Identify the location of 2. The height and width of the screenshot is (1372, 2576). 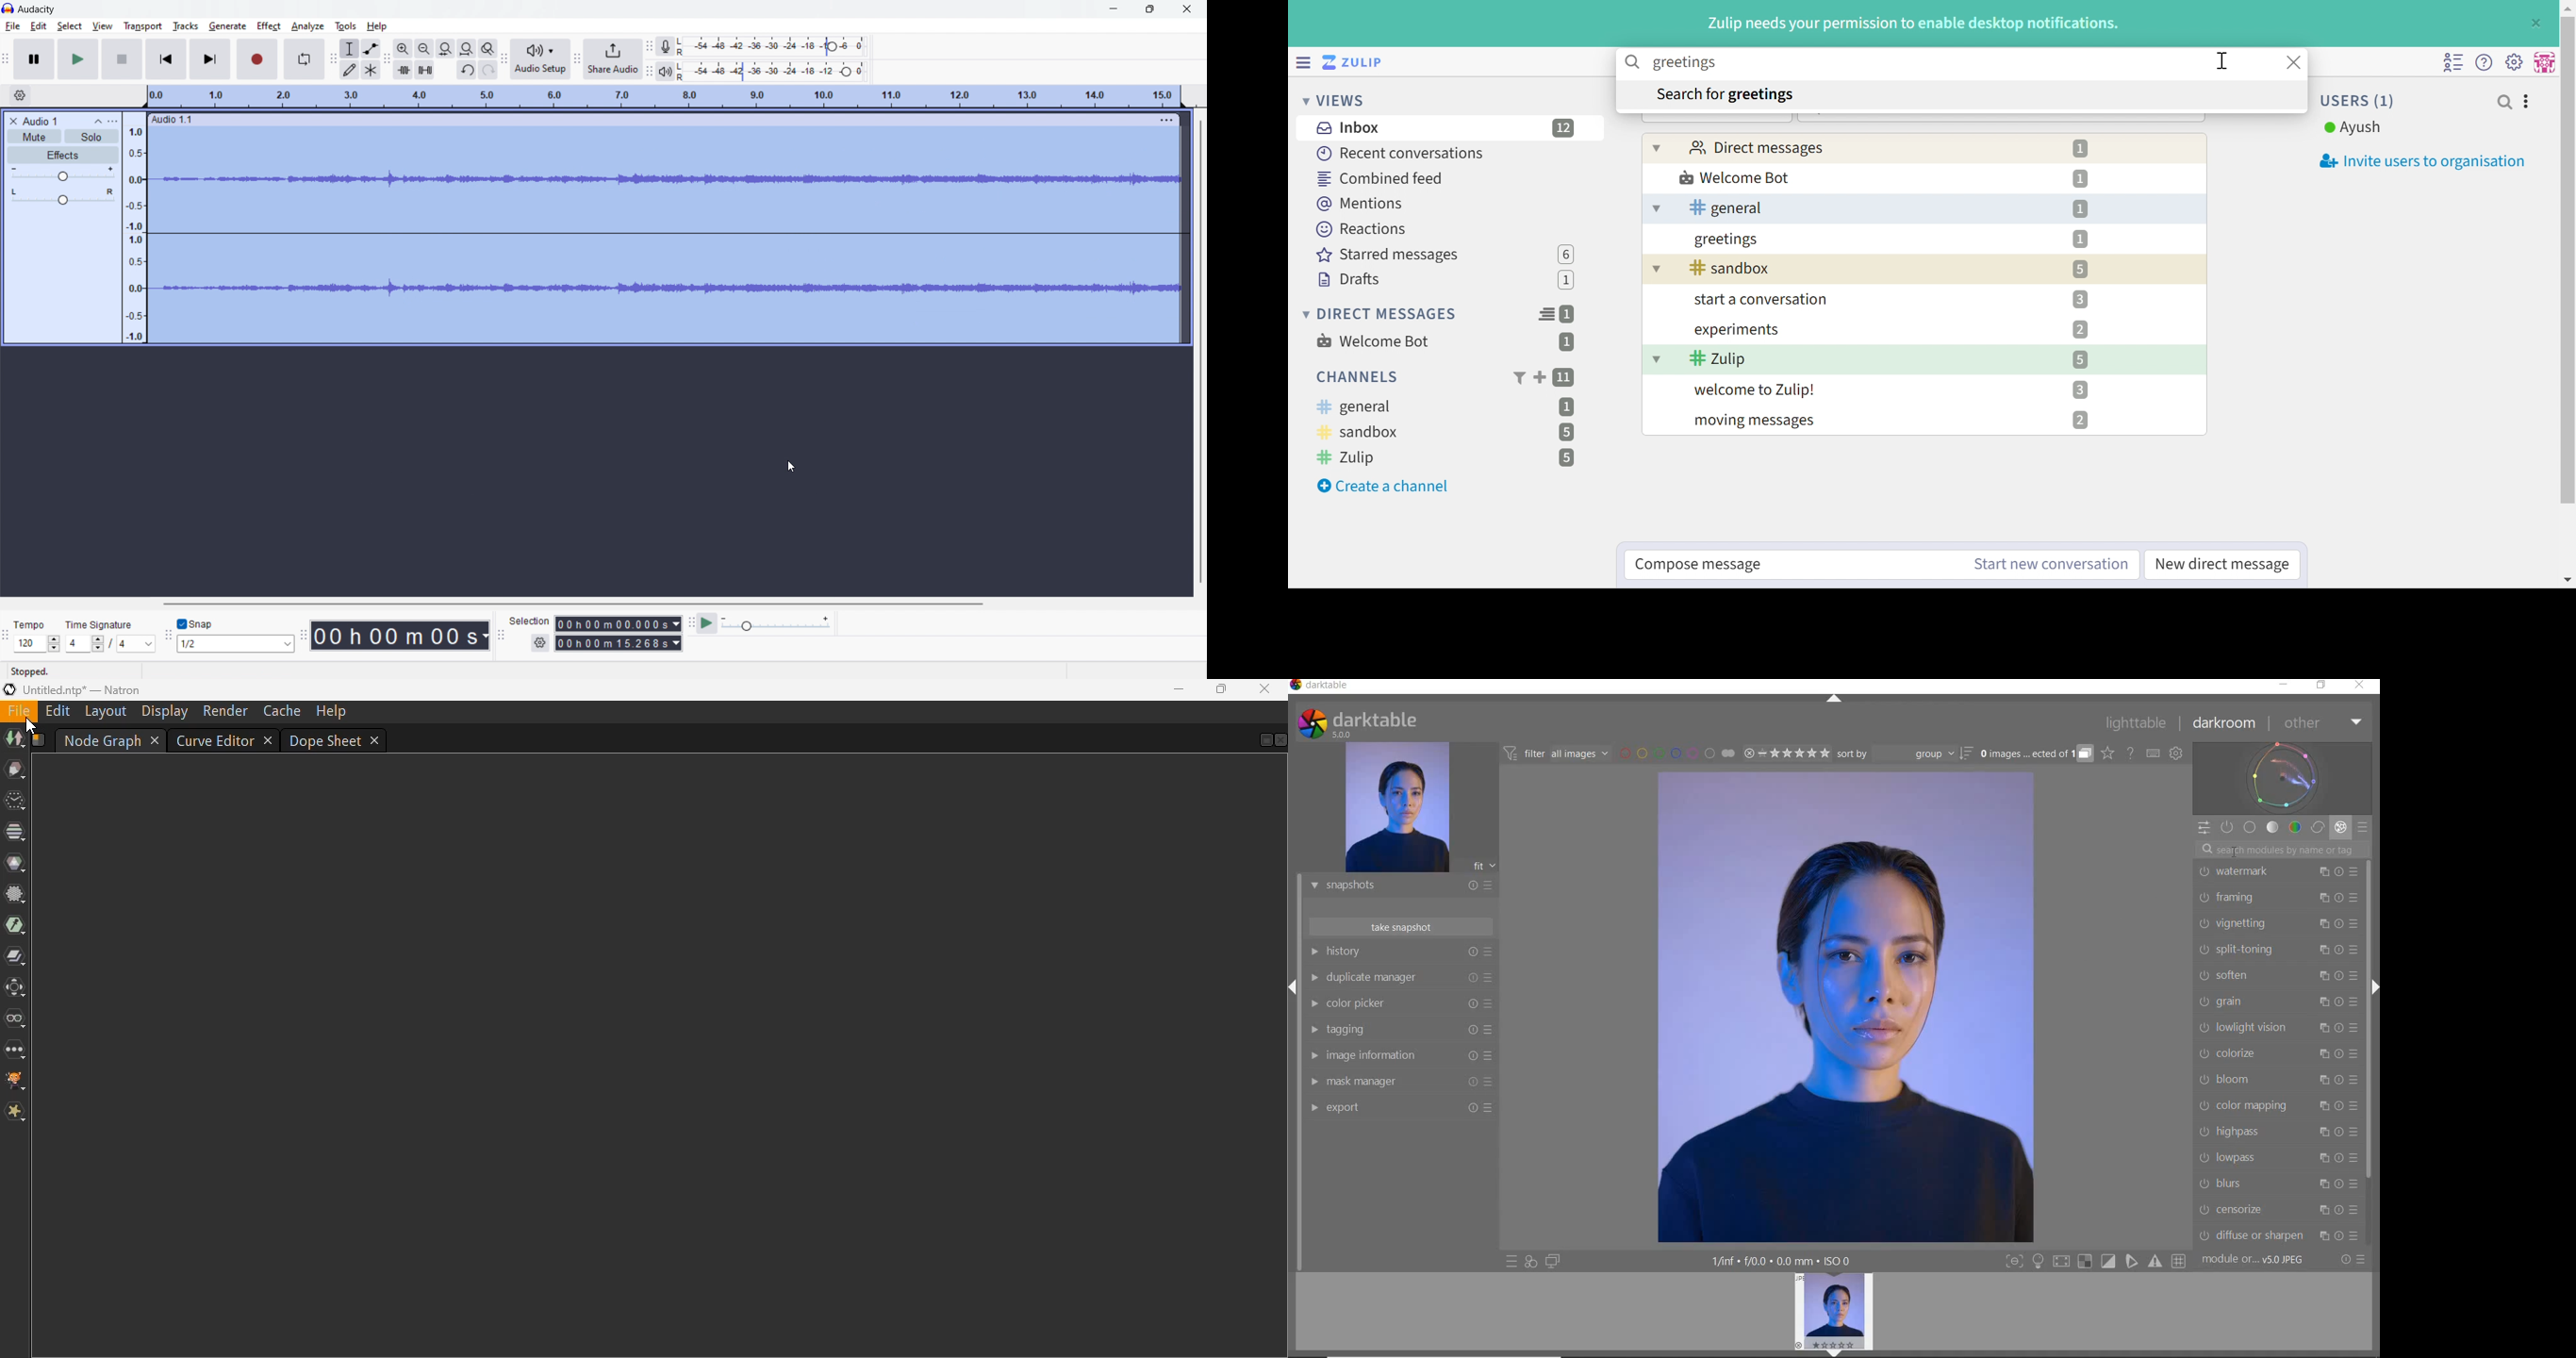
(2080, 330).